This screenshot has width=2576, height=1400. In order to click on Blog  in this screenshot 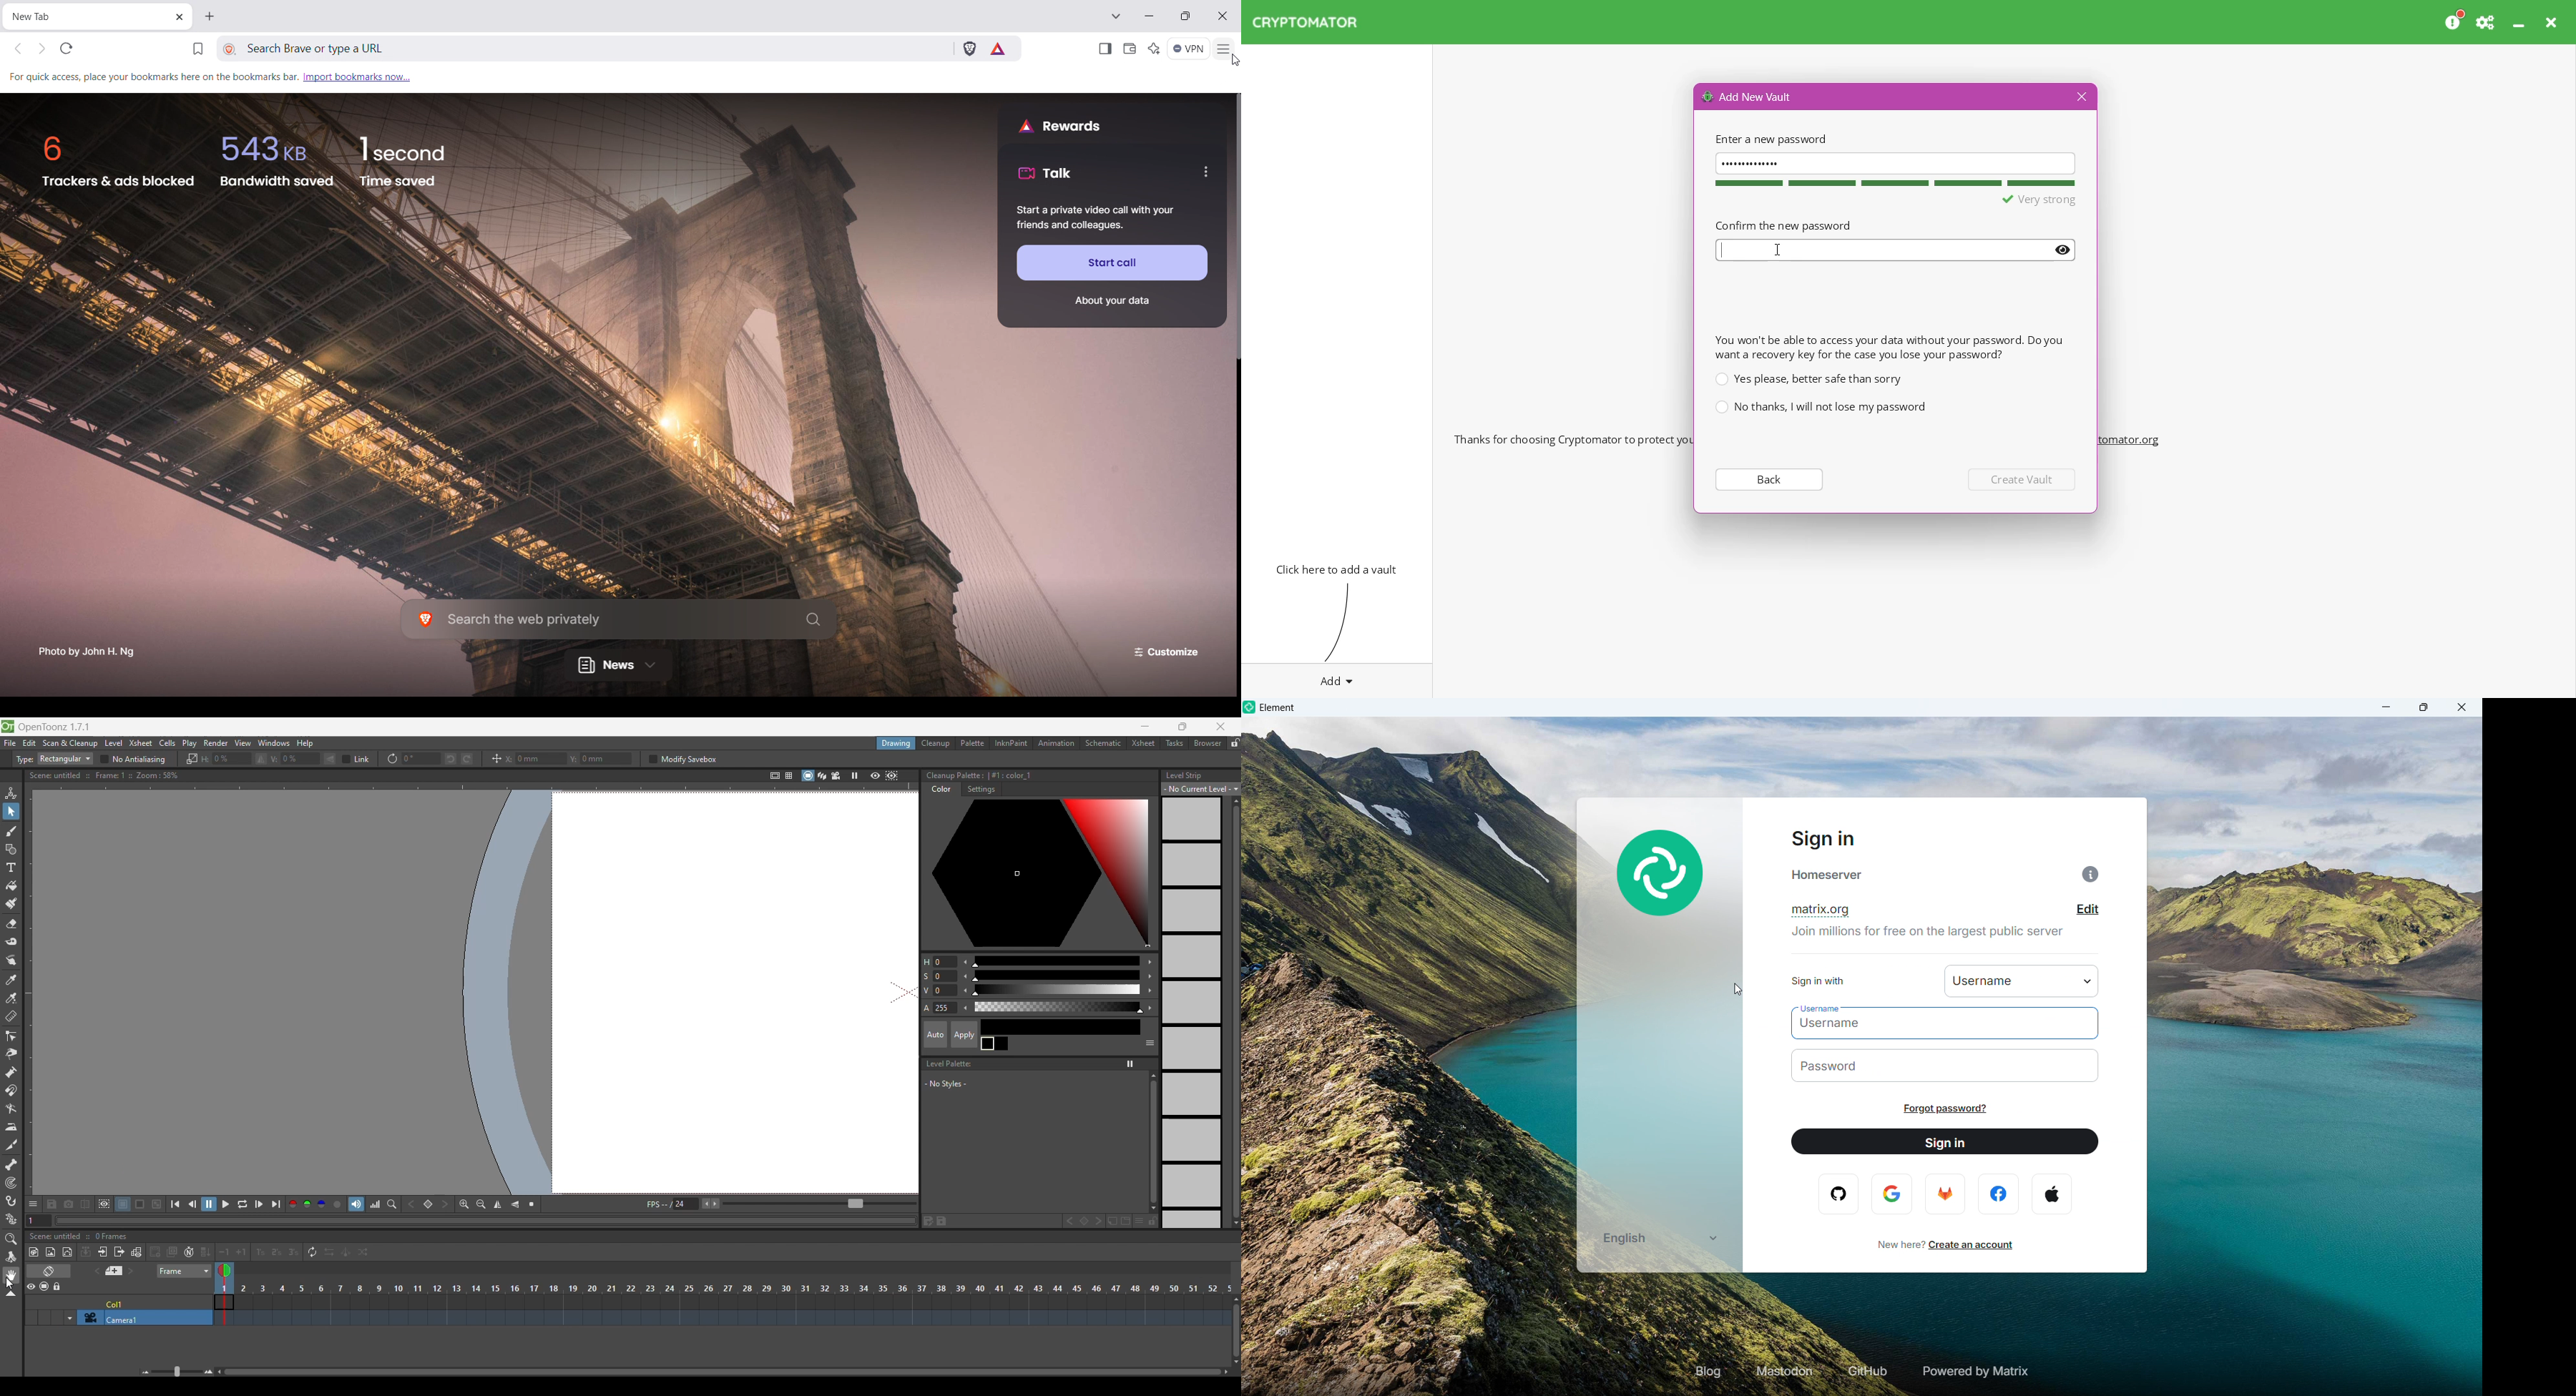, I will do `click(1709, 1371)`.